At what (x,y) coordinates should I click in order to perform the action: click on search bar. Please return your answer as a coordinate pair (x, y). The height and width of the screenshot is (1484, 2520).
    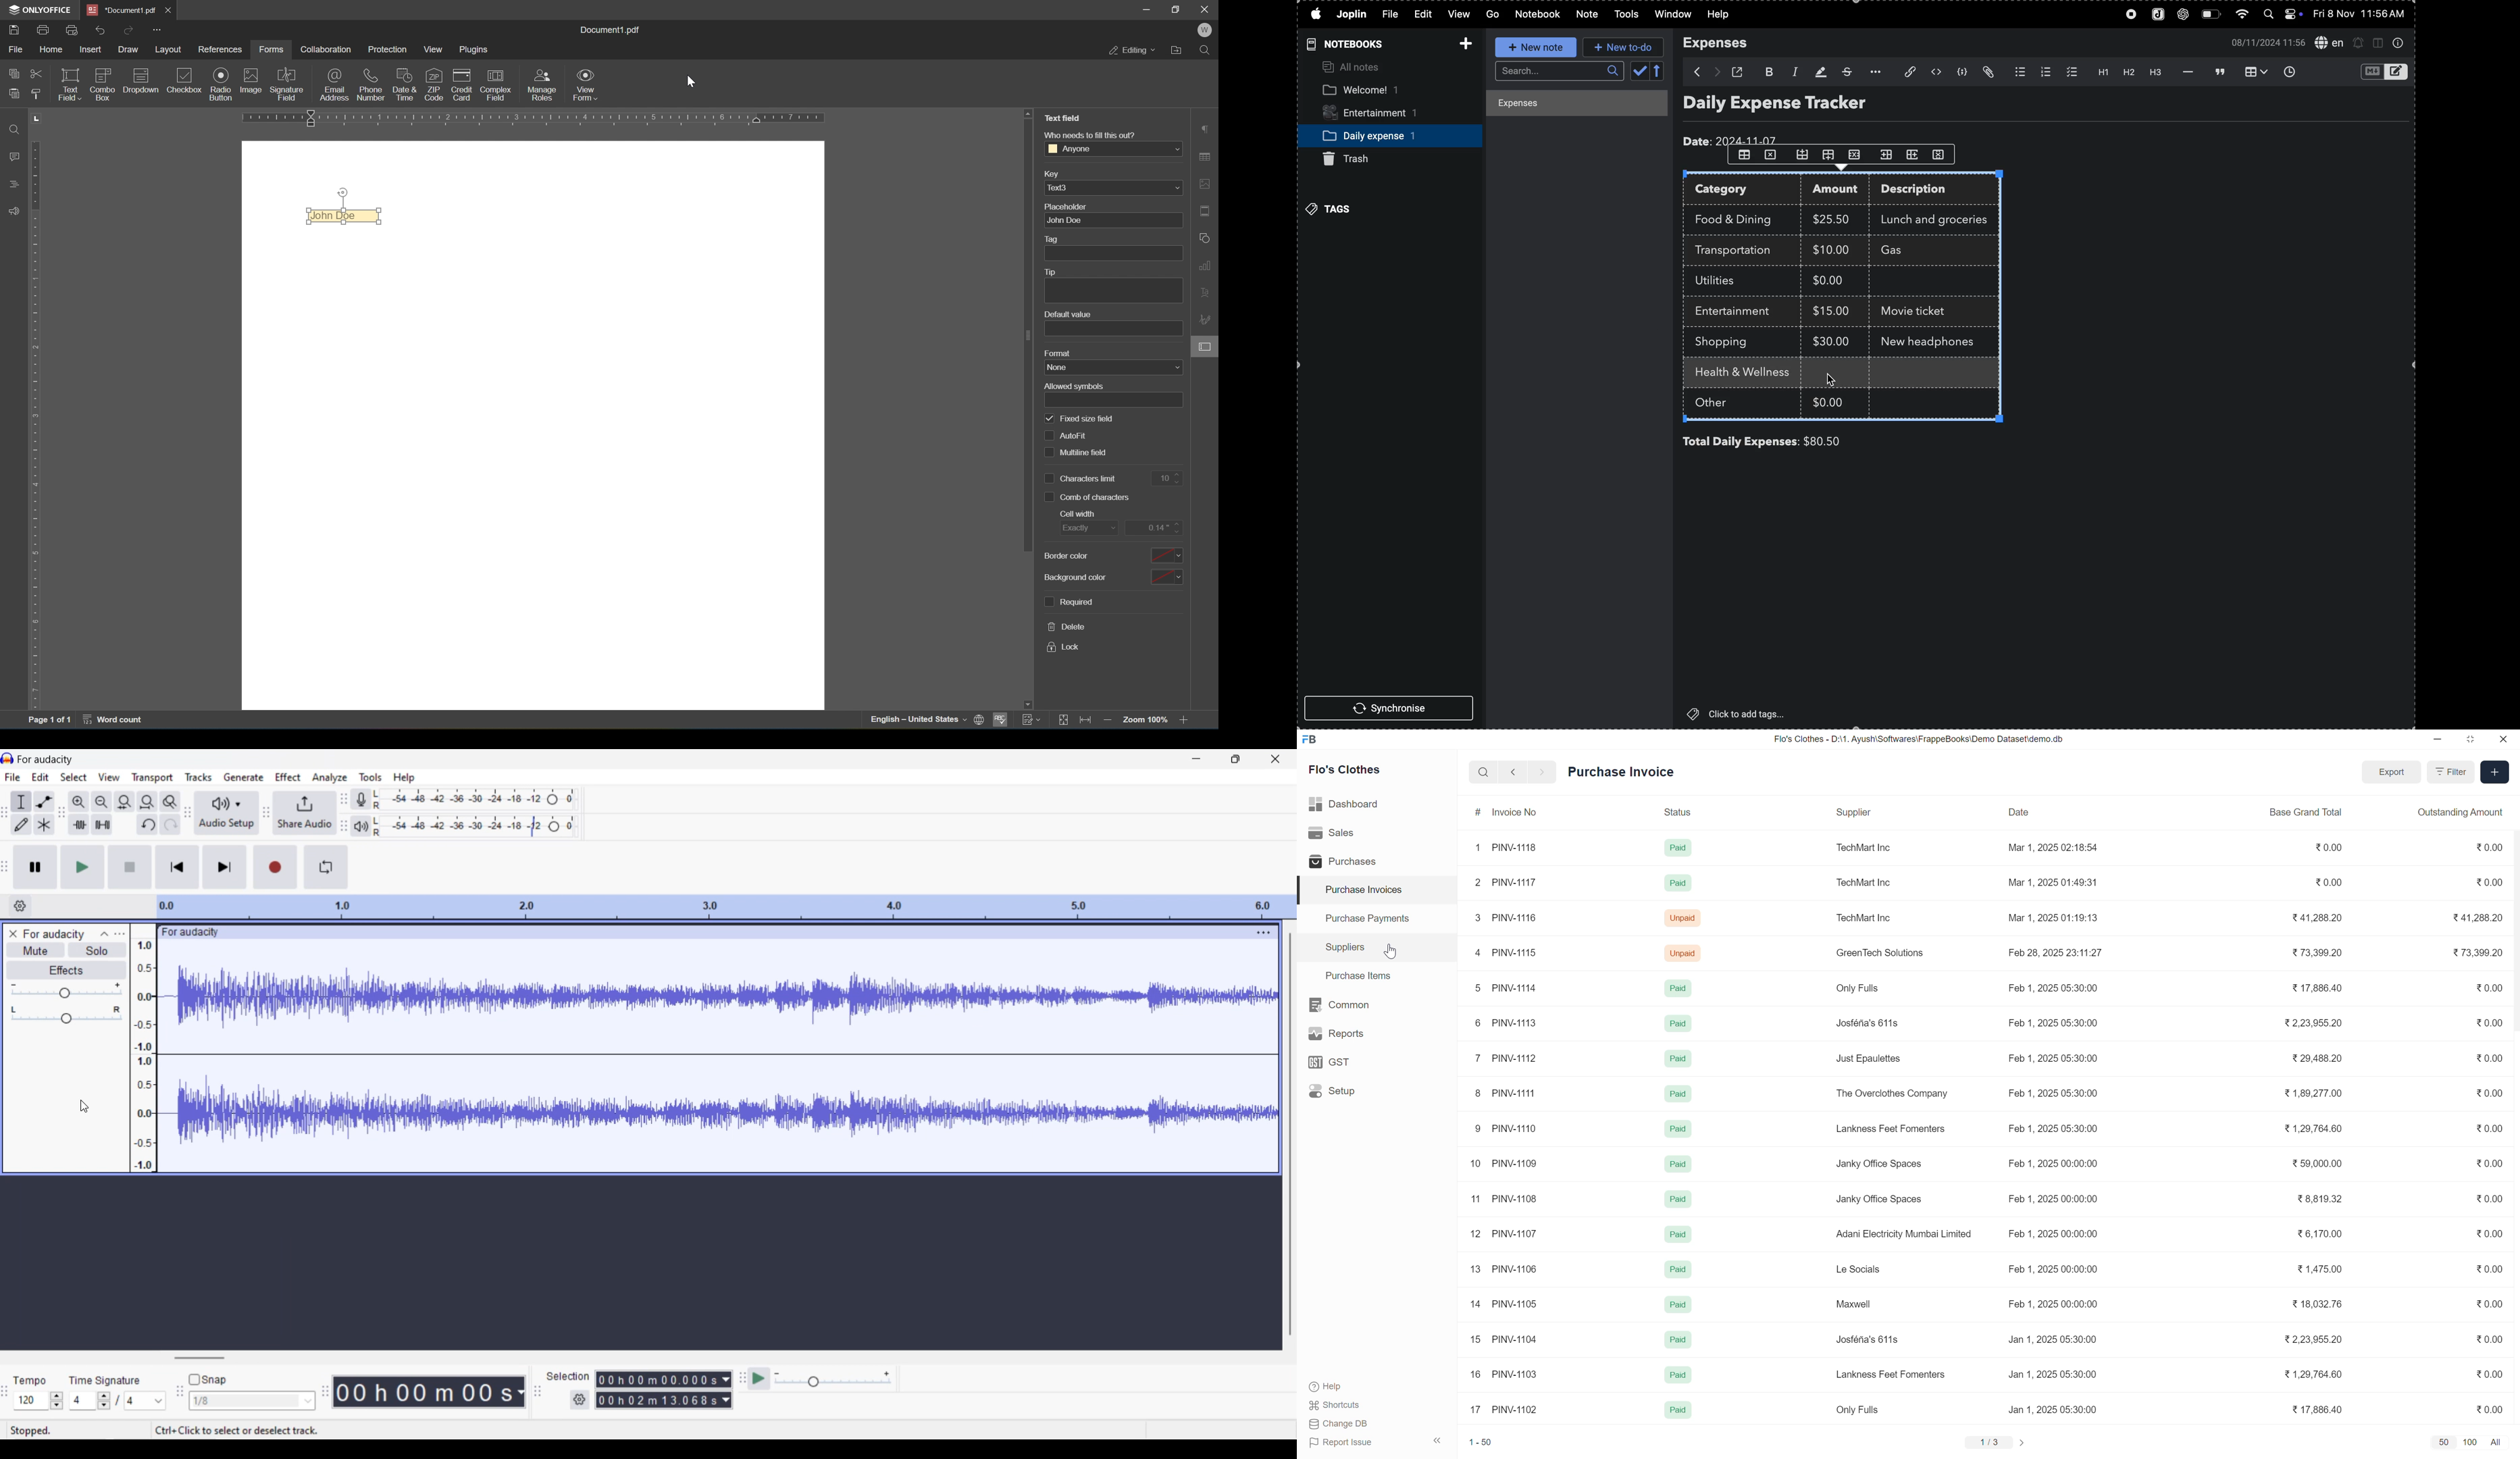
    Looking at the image, I should click on (1557, 71).